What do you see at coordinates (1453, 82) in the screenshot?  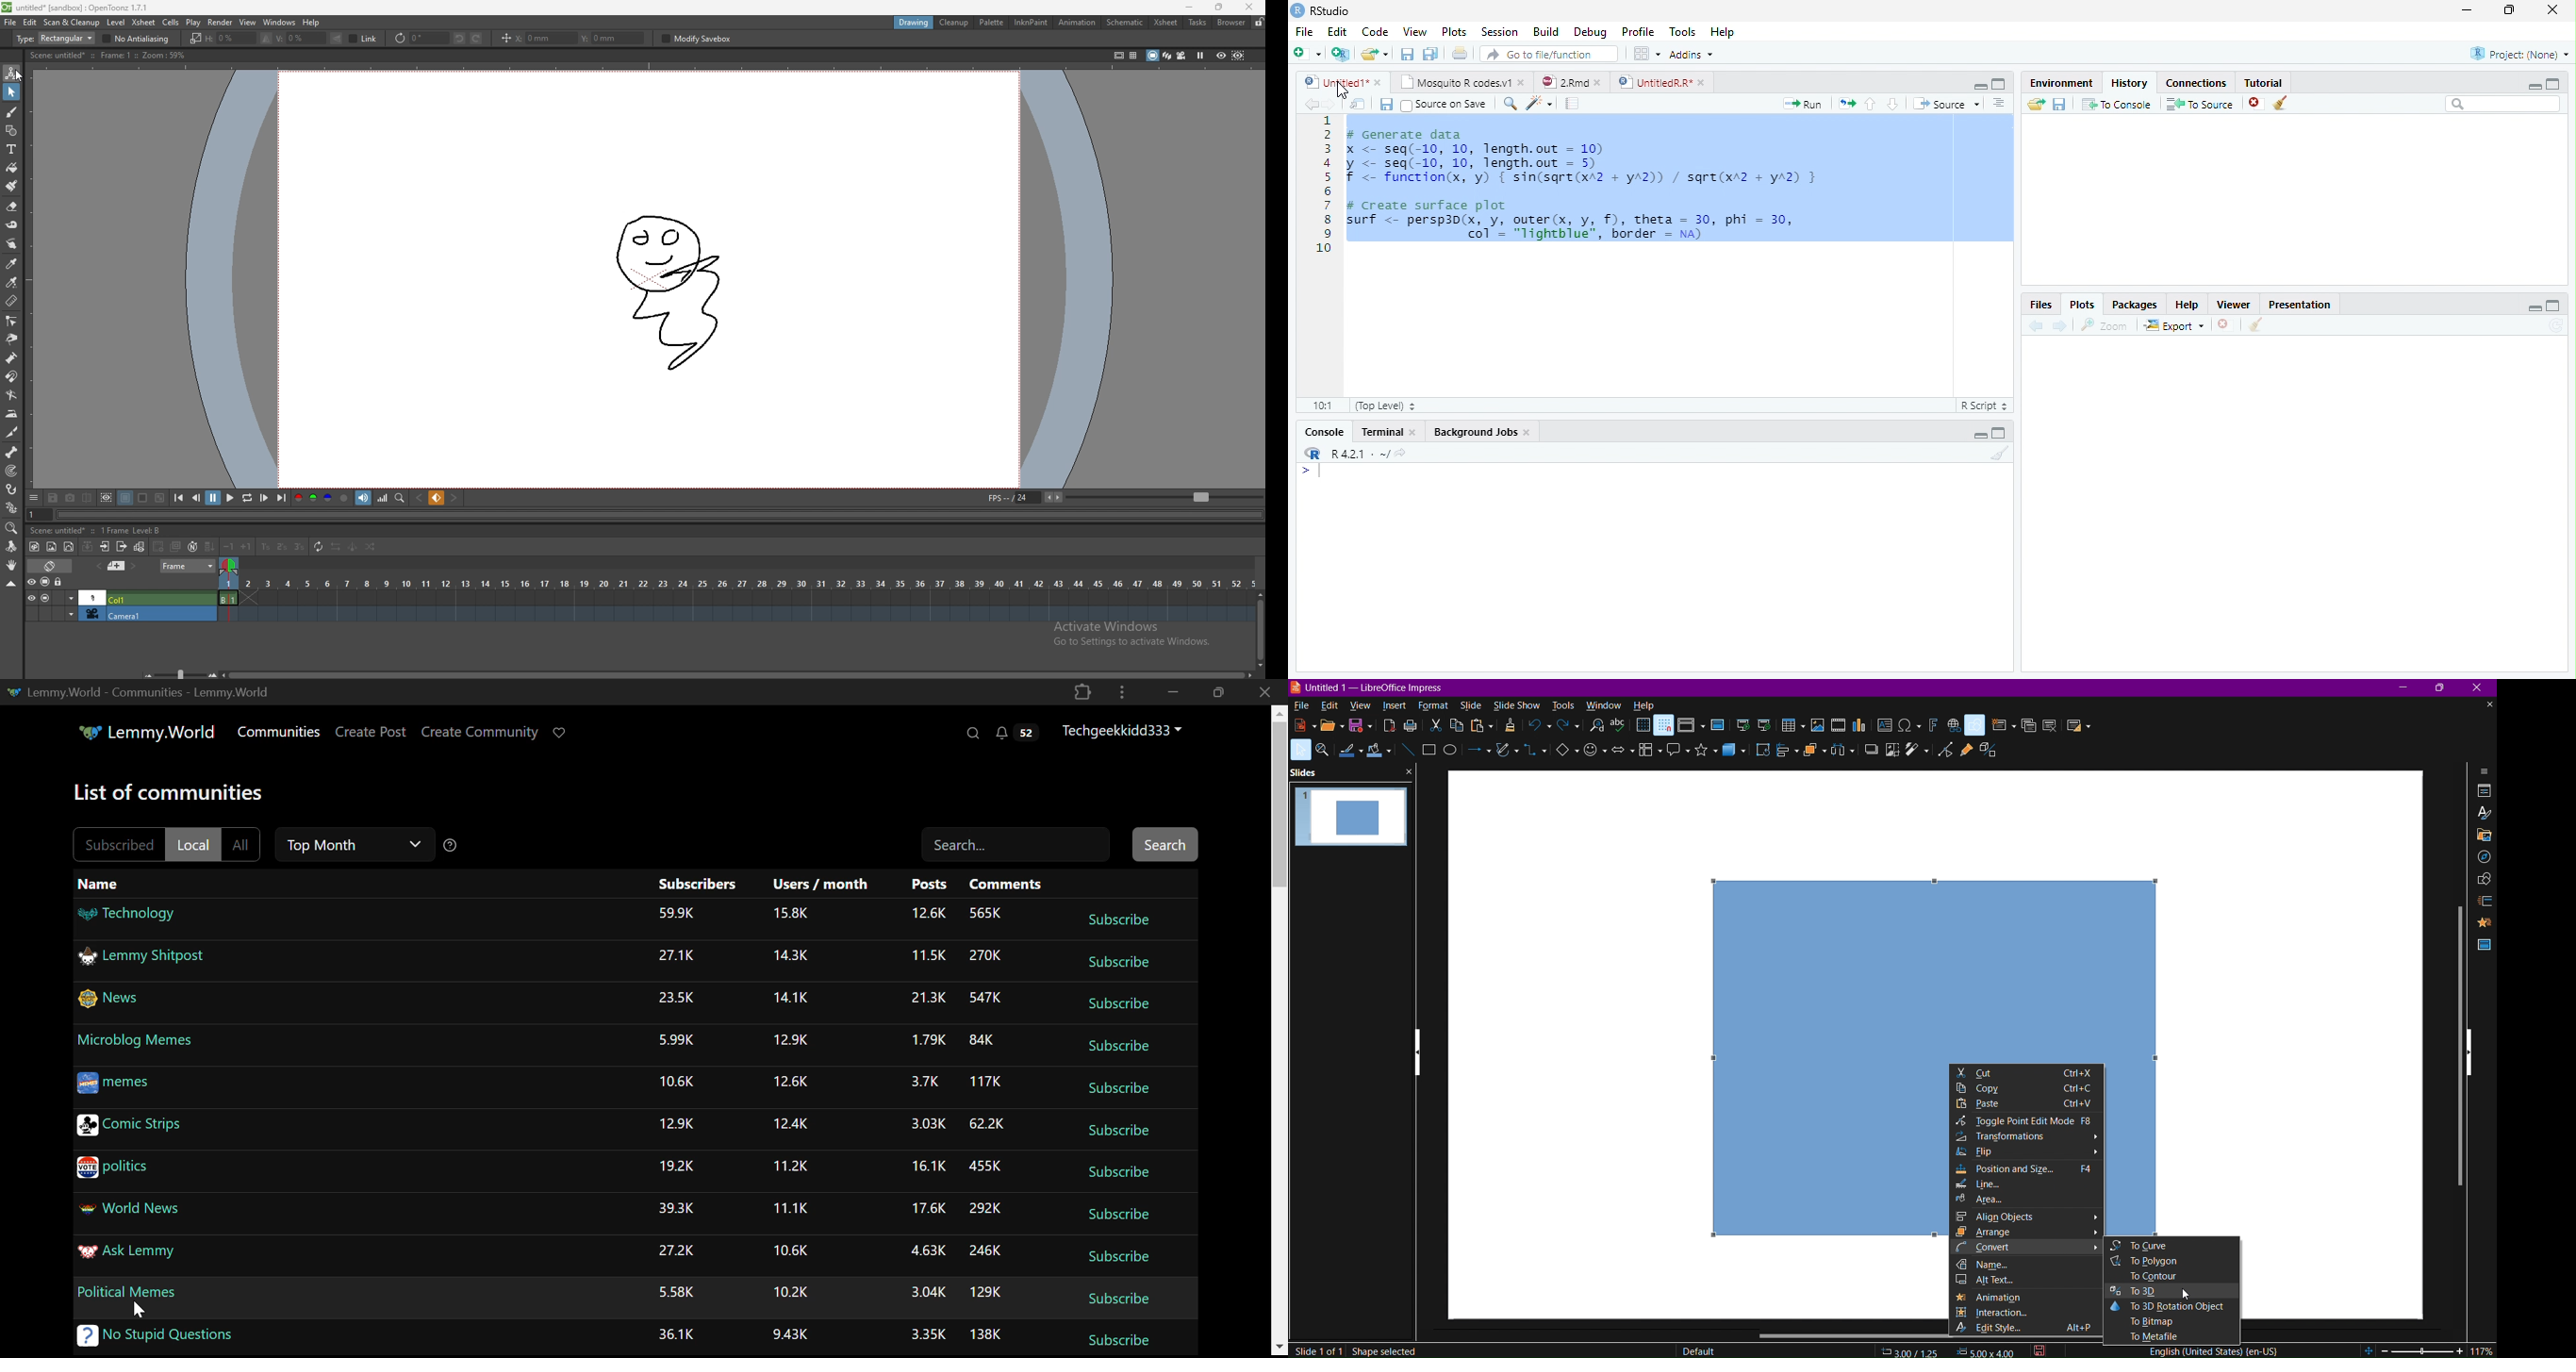 I see `Mosquito R codes.v1` at bounding box center [1453, 82].